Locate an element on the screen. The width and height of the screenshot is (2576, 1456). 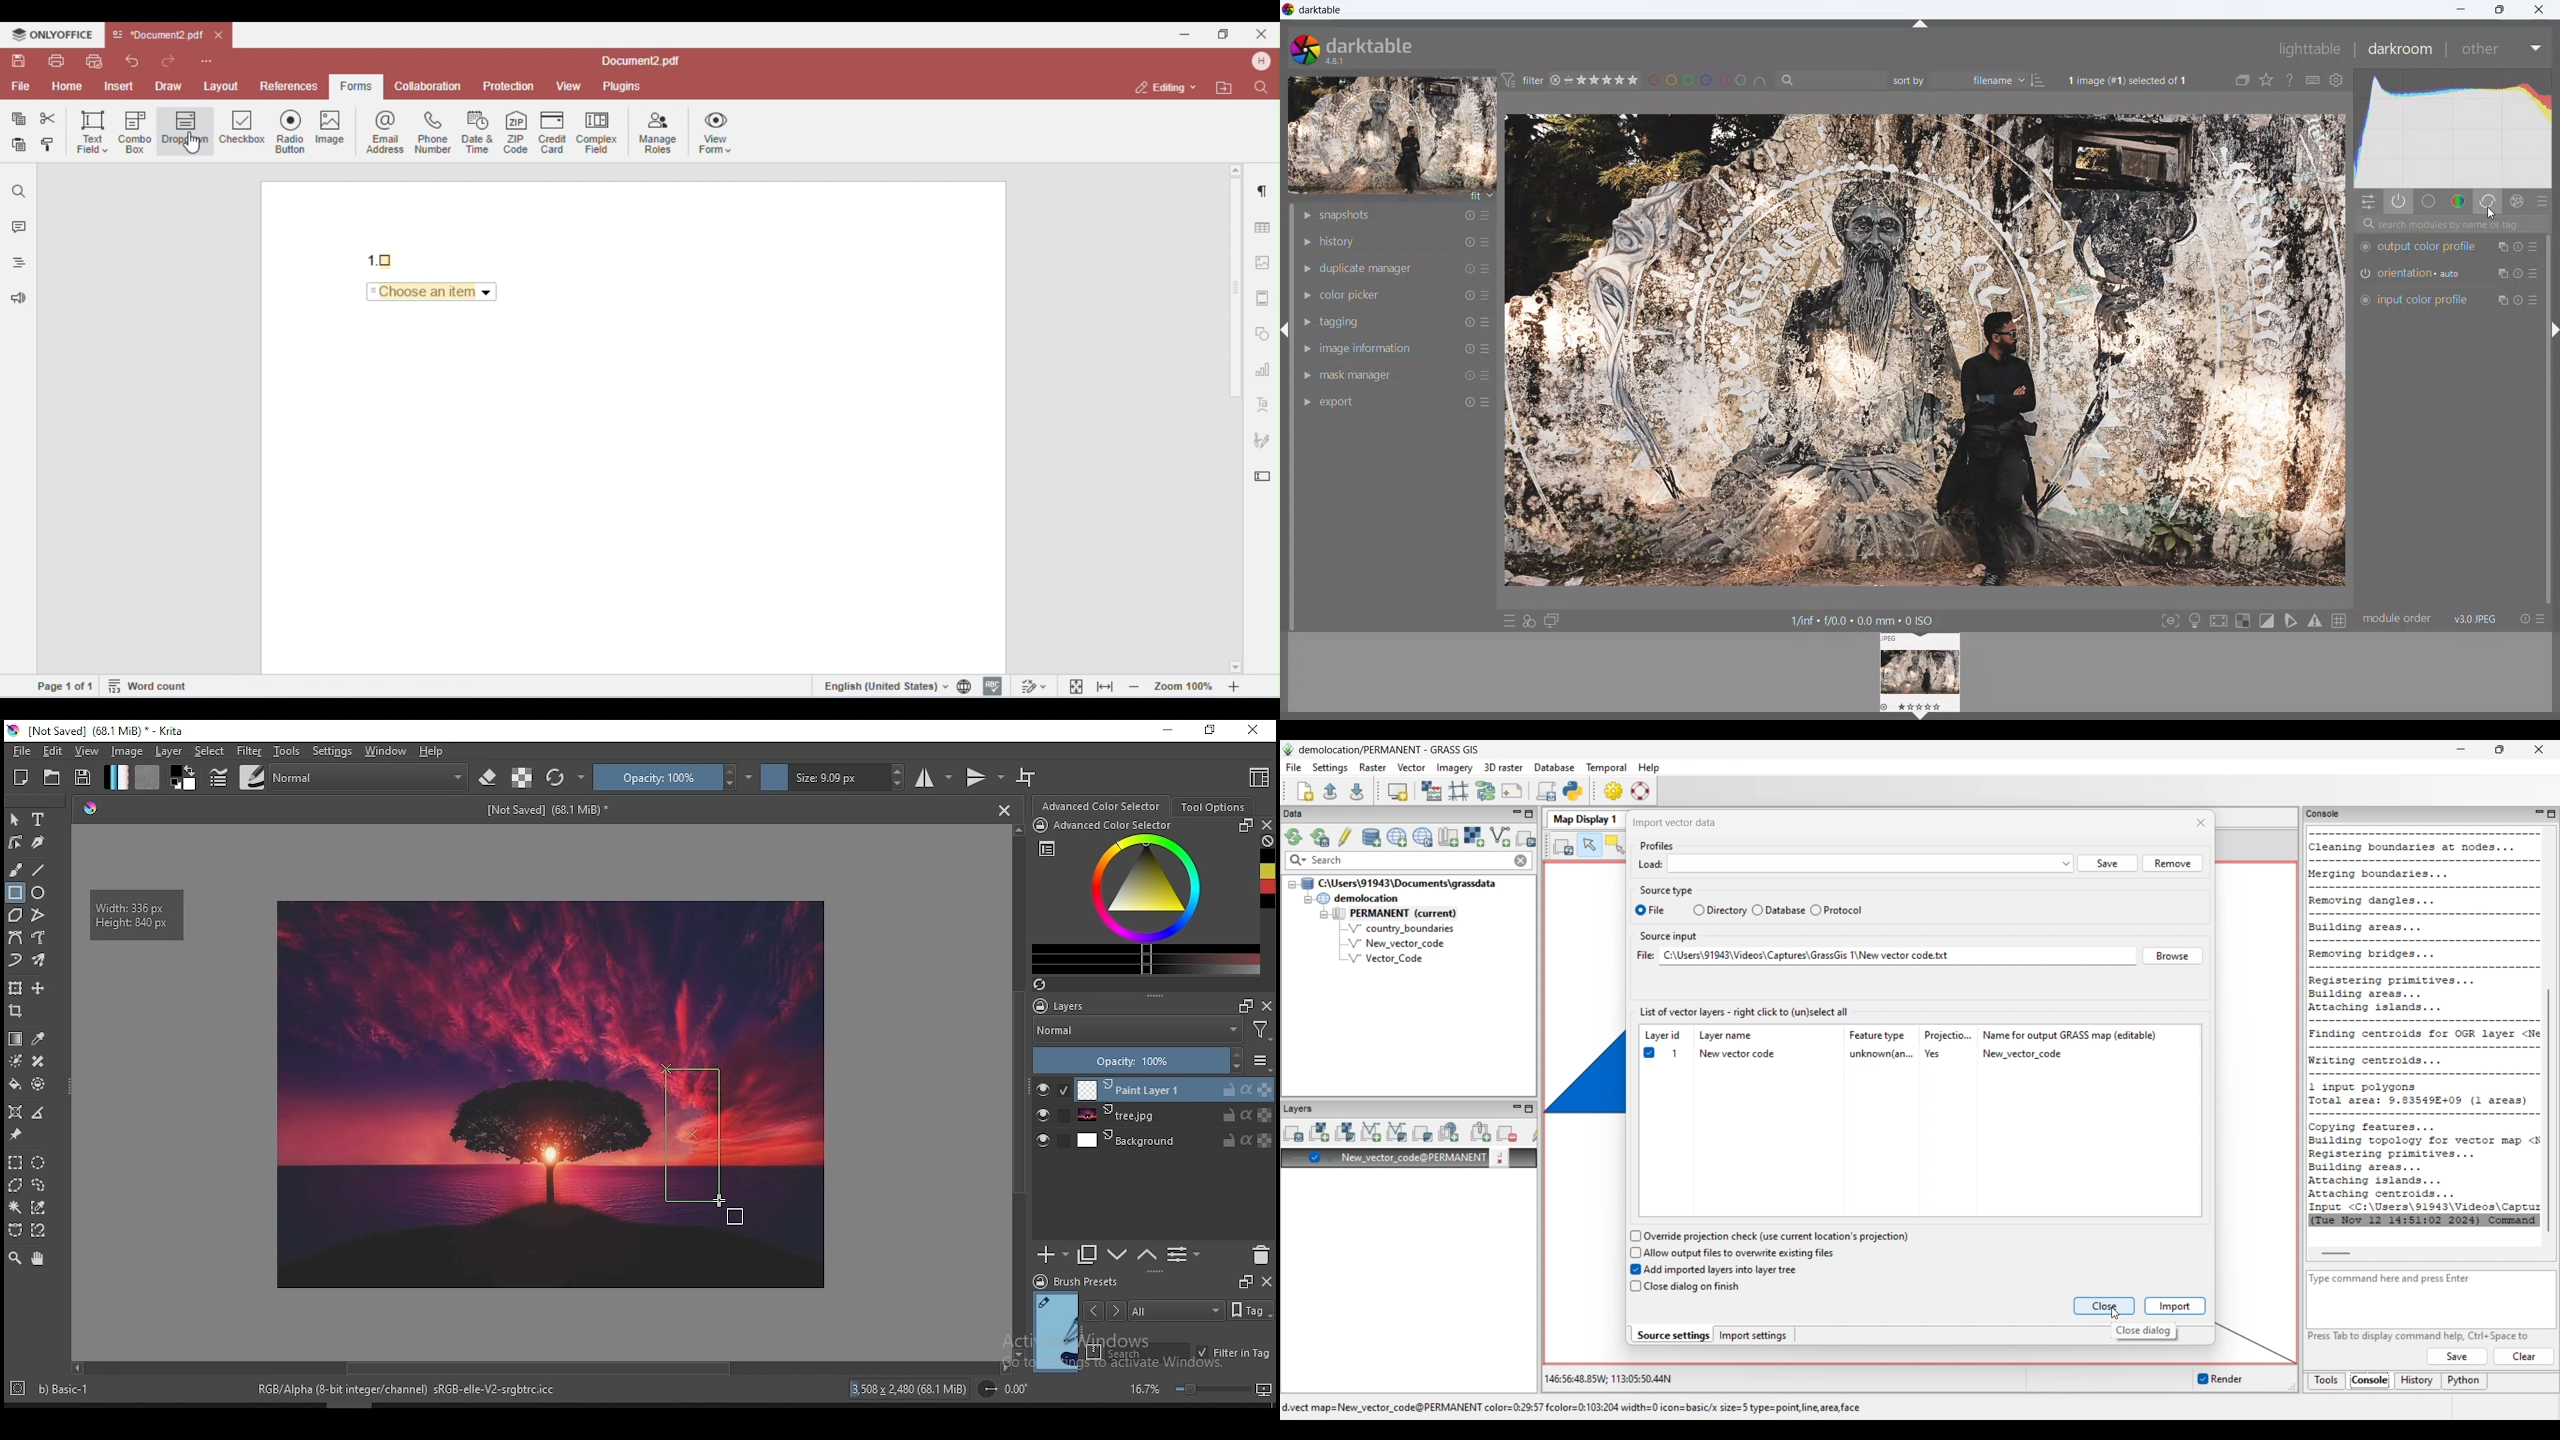
minimize is located at coordinates (1169, 732).